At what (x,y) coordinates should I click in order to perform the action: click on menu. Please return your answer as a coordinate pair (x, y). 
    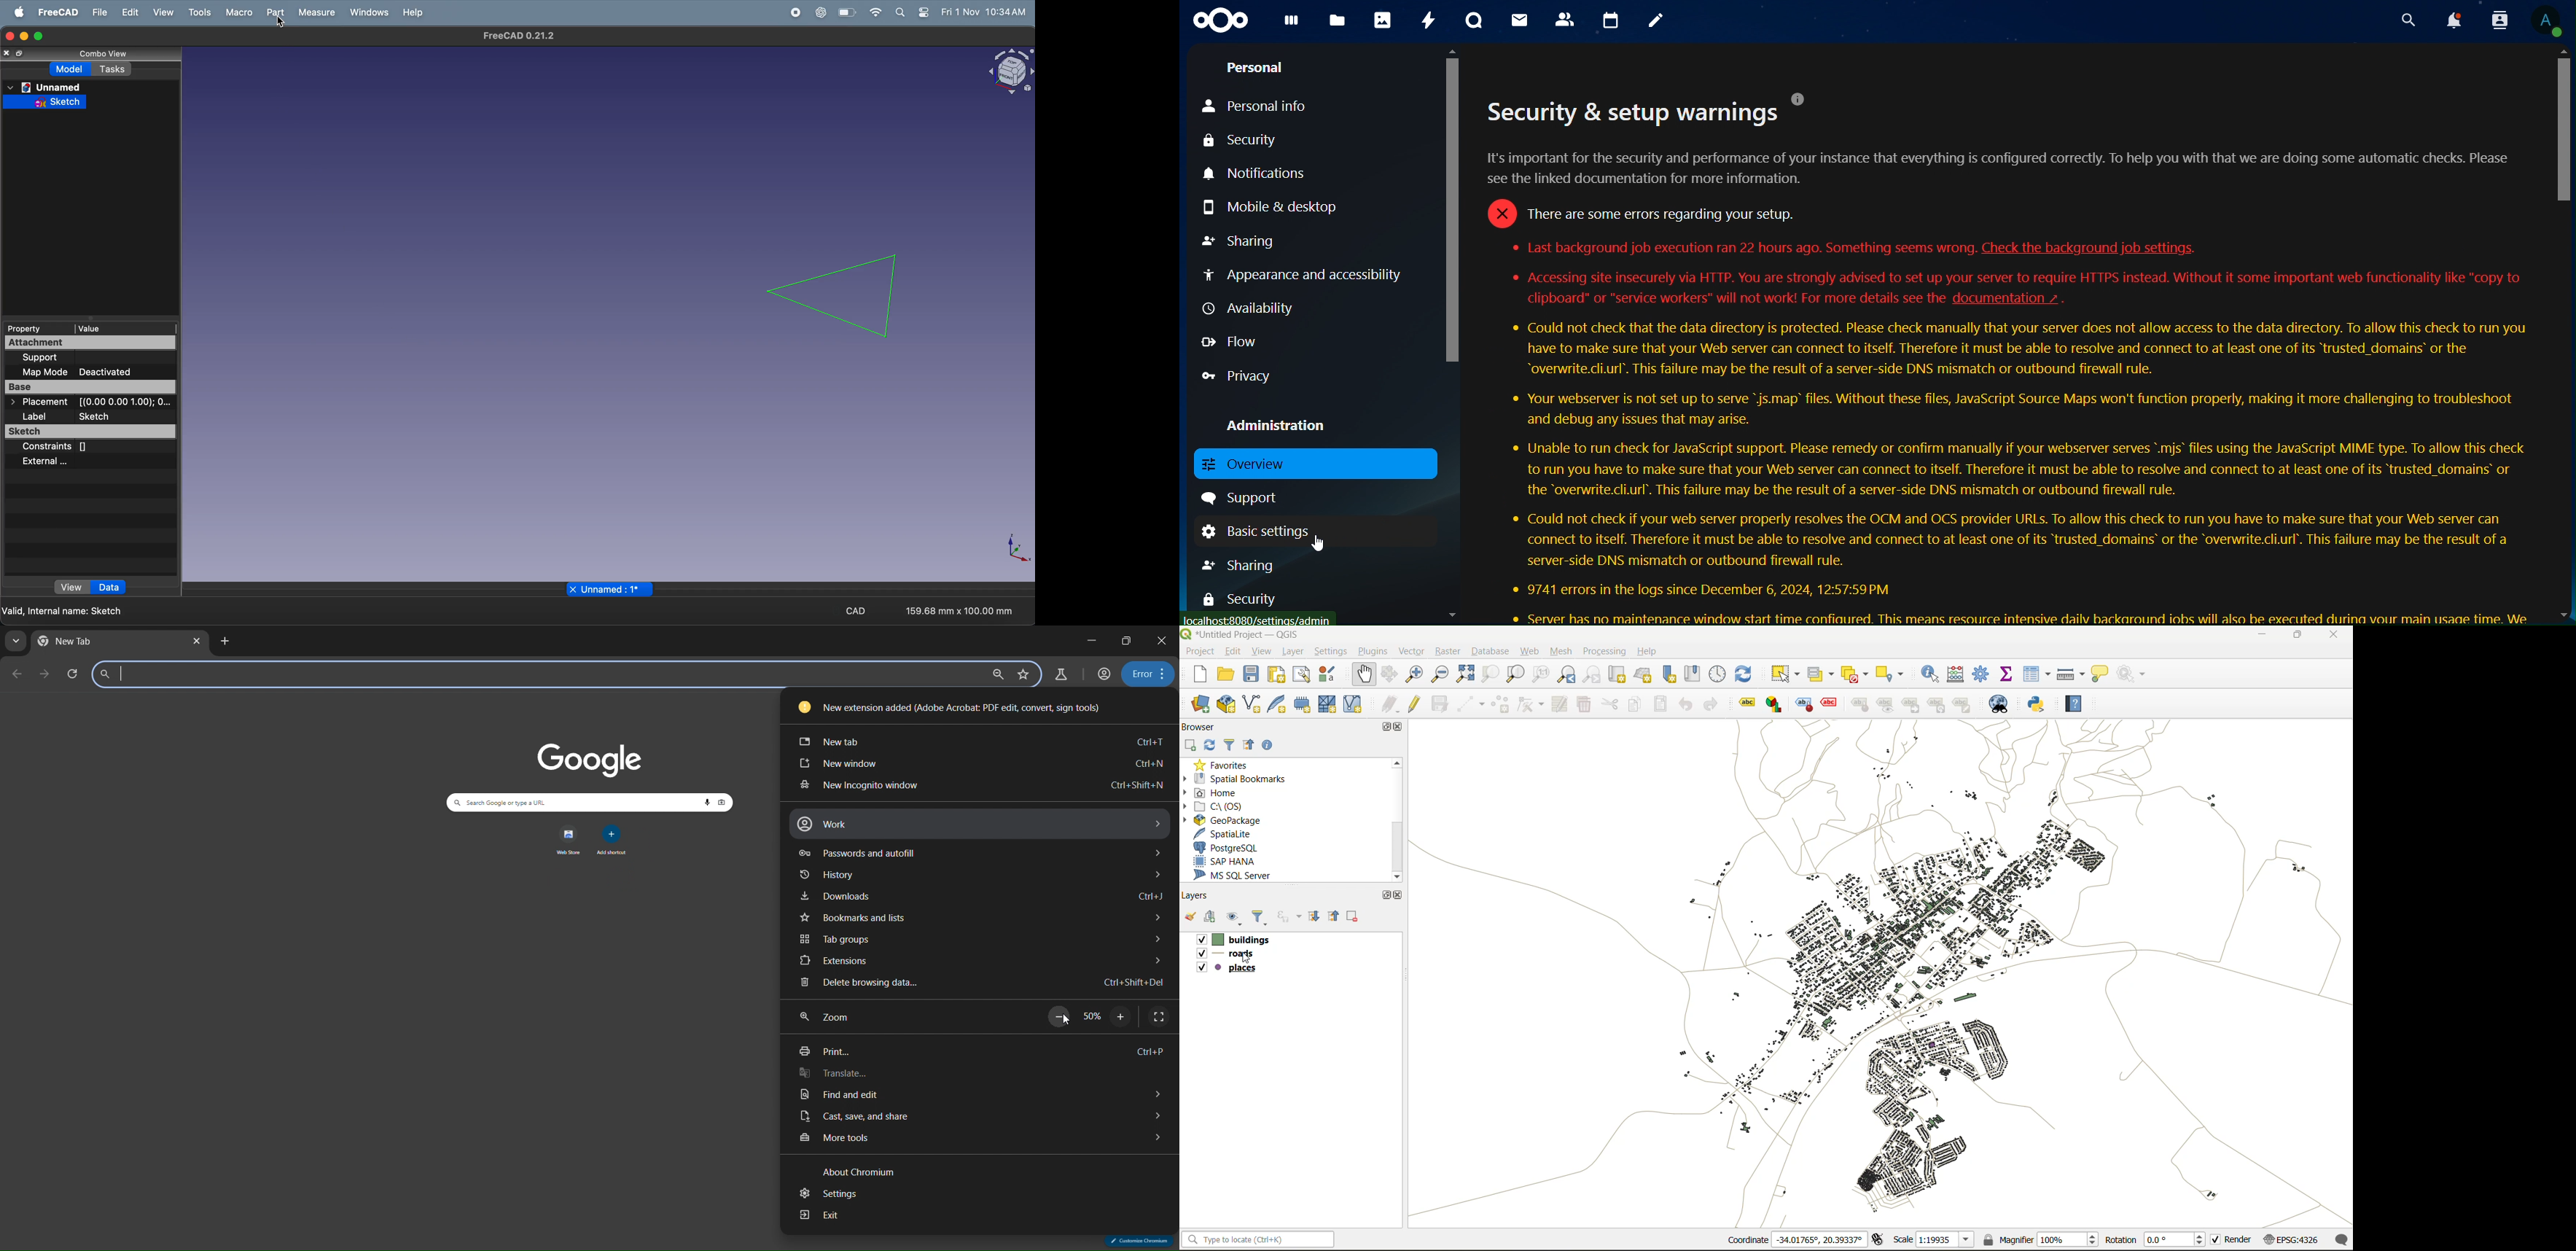
    Looking at the image, I should click on (1149, 674).